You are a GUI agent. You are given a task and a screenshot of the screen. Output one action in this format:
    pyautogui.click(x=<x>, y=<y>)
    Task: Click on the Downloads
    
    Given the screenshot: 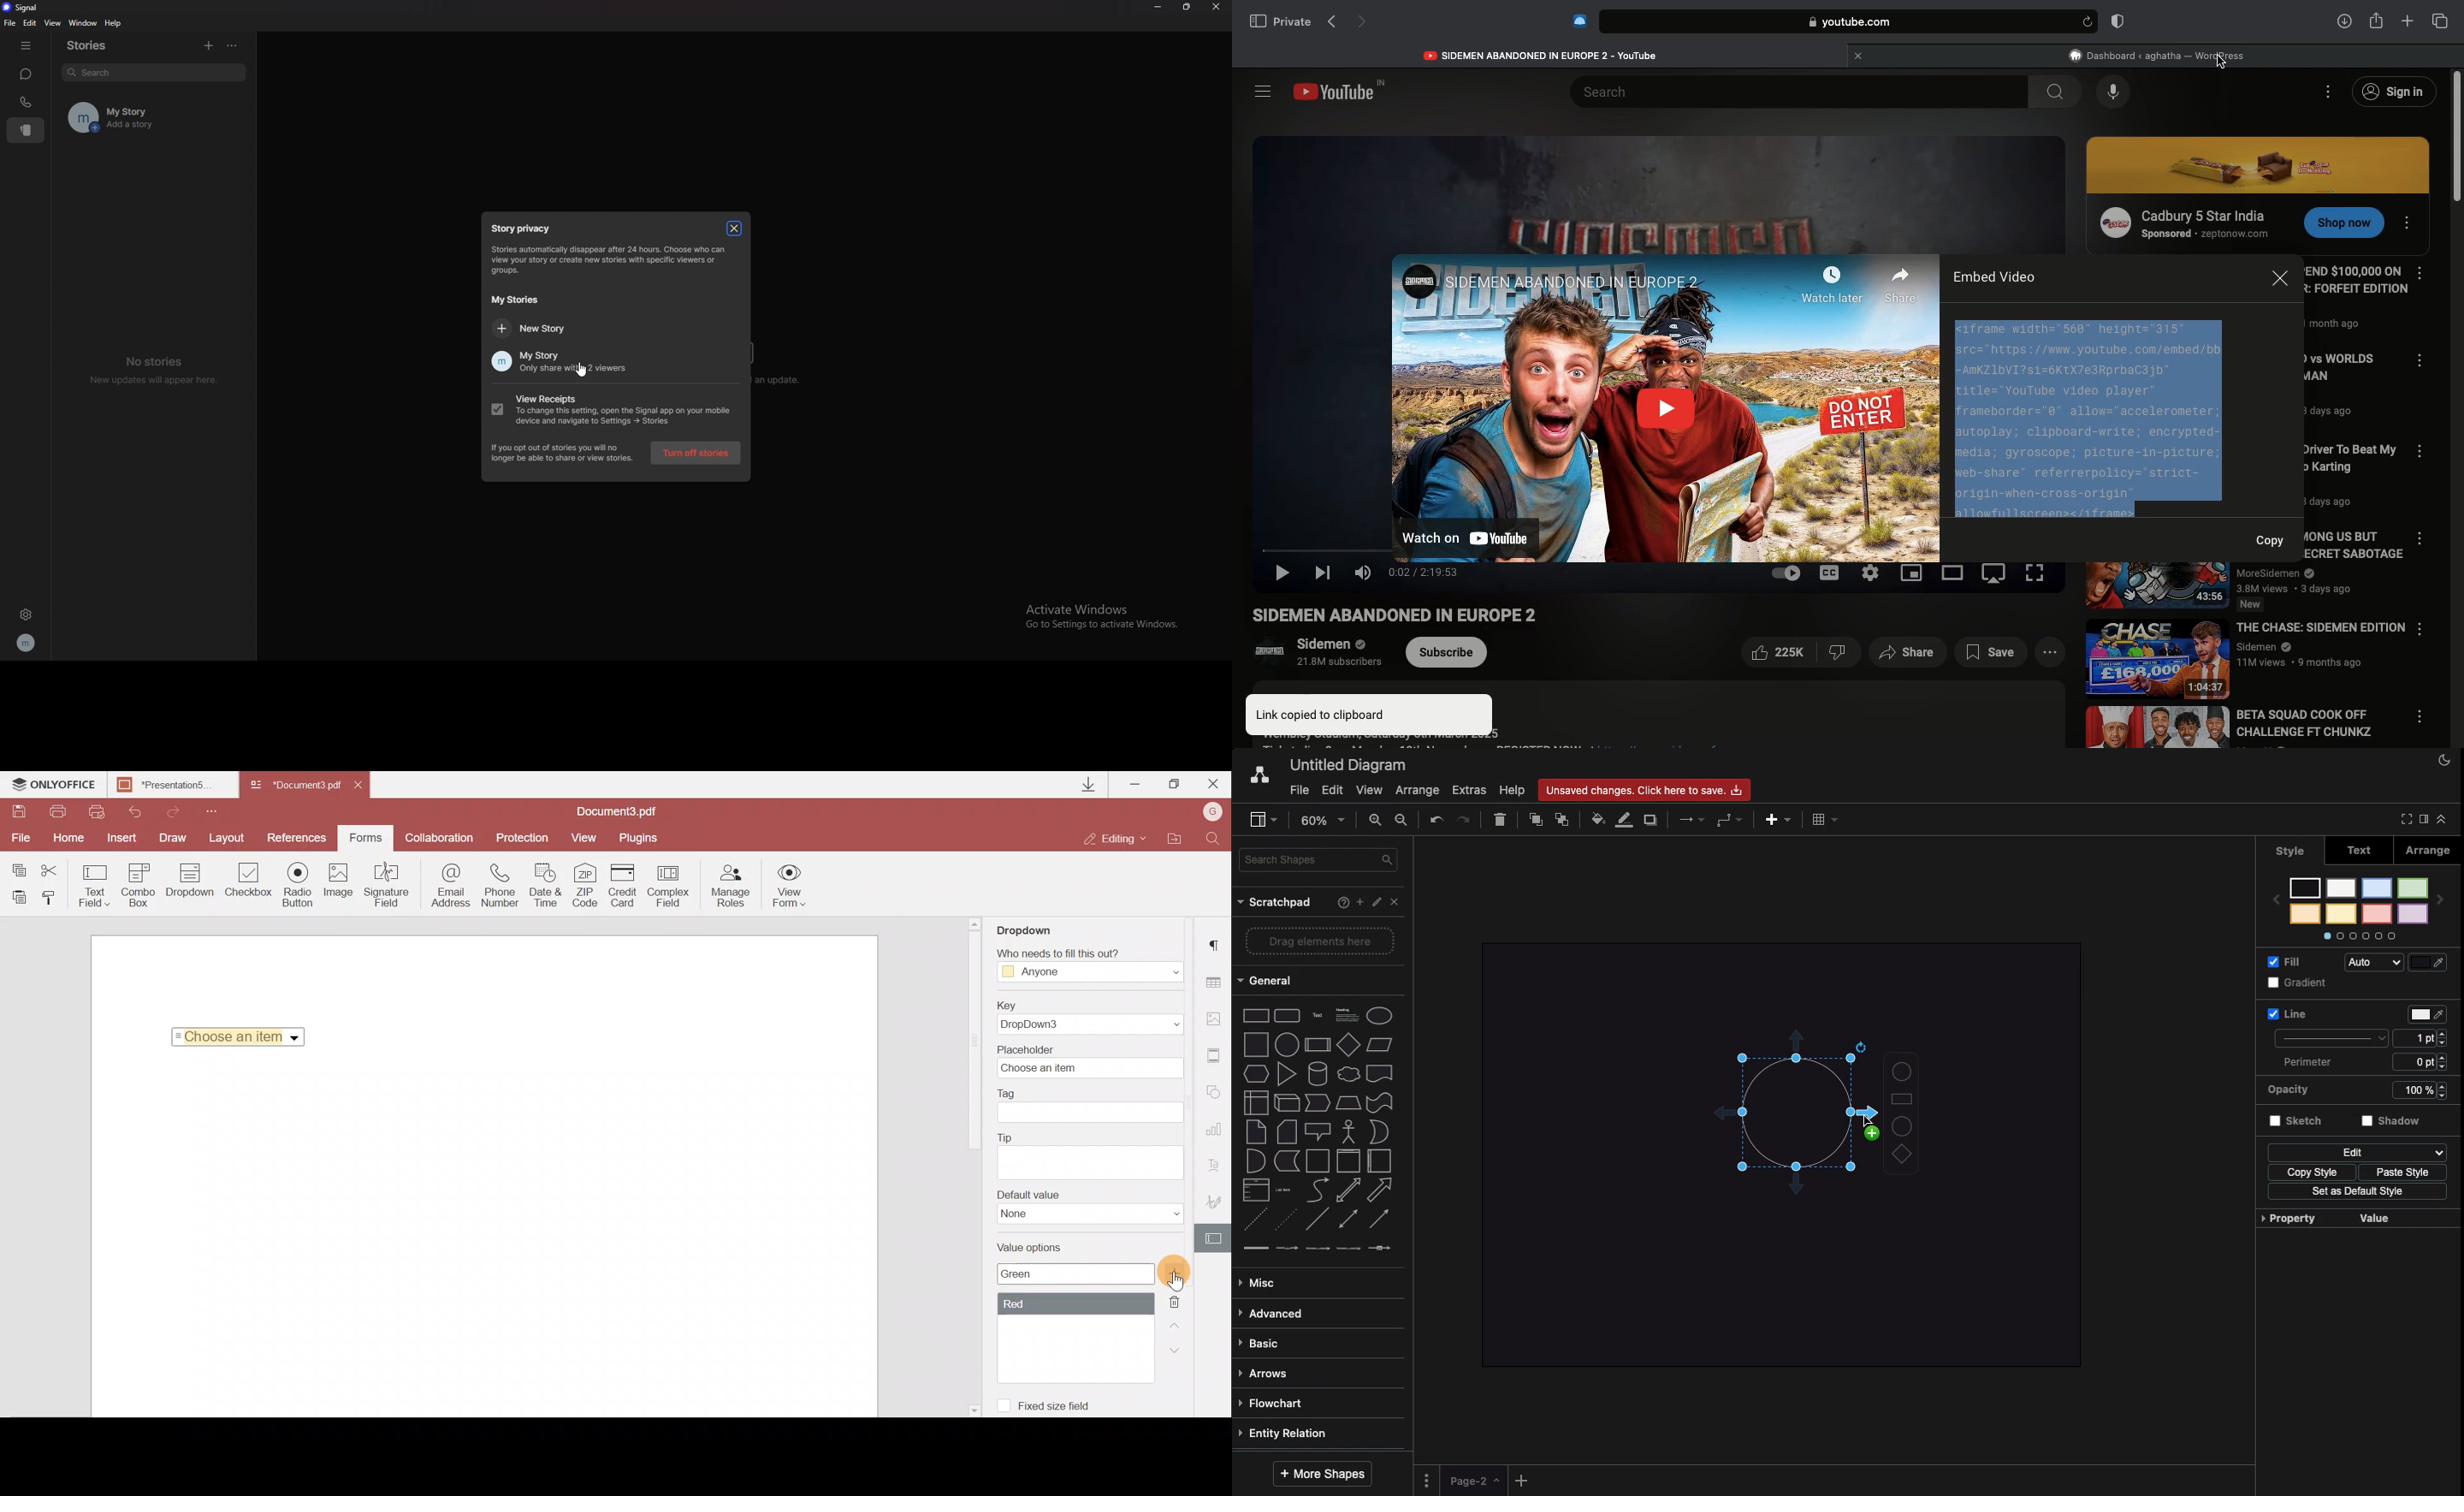 What is the action you would take?
    pyautogui.click(x=1091, y=785)
    